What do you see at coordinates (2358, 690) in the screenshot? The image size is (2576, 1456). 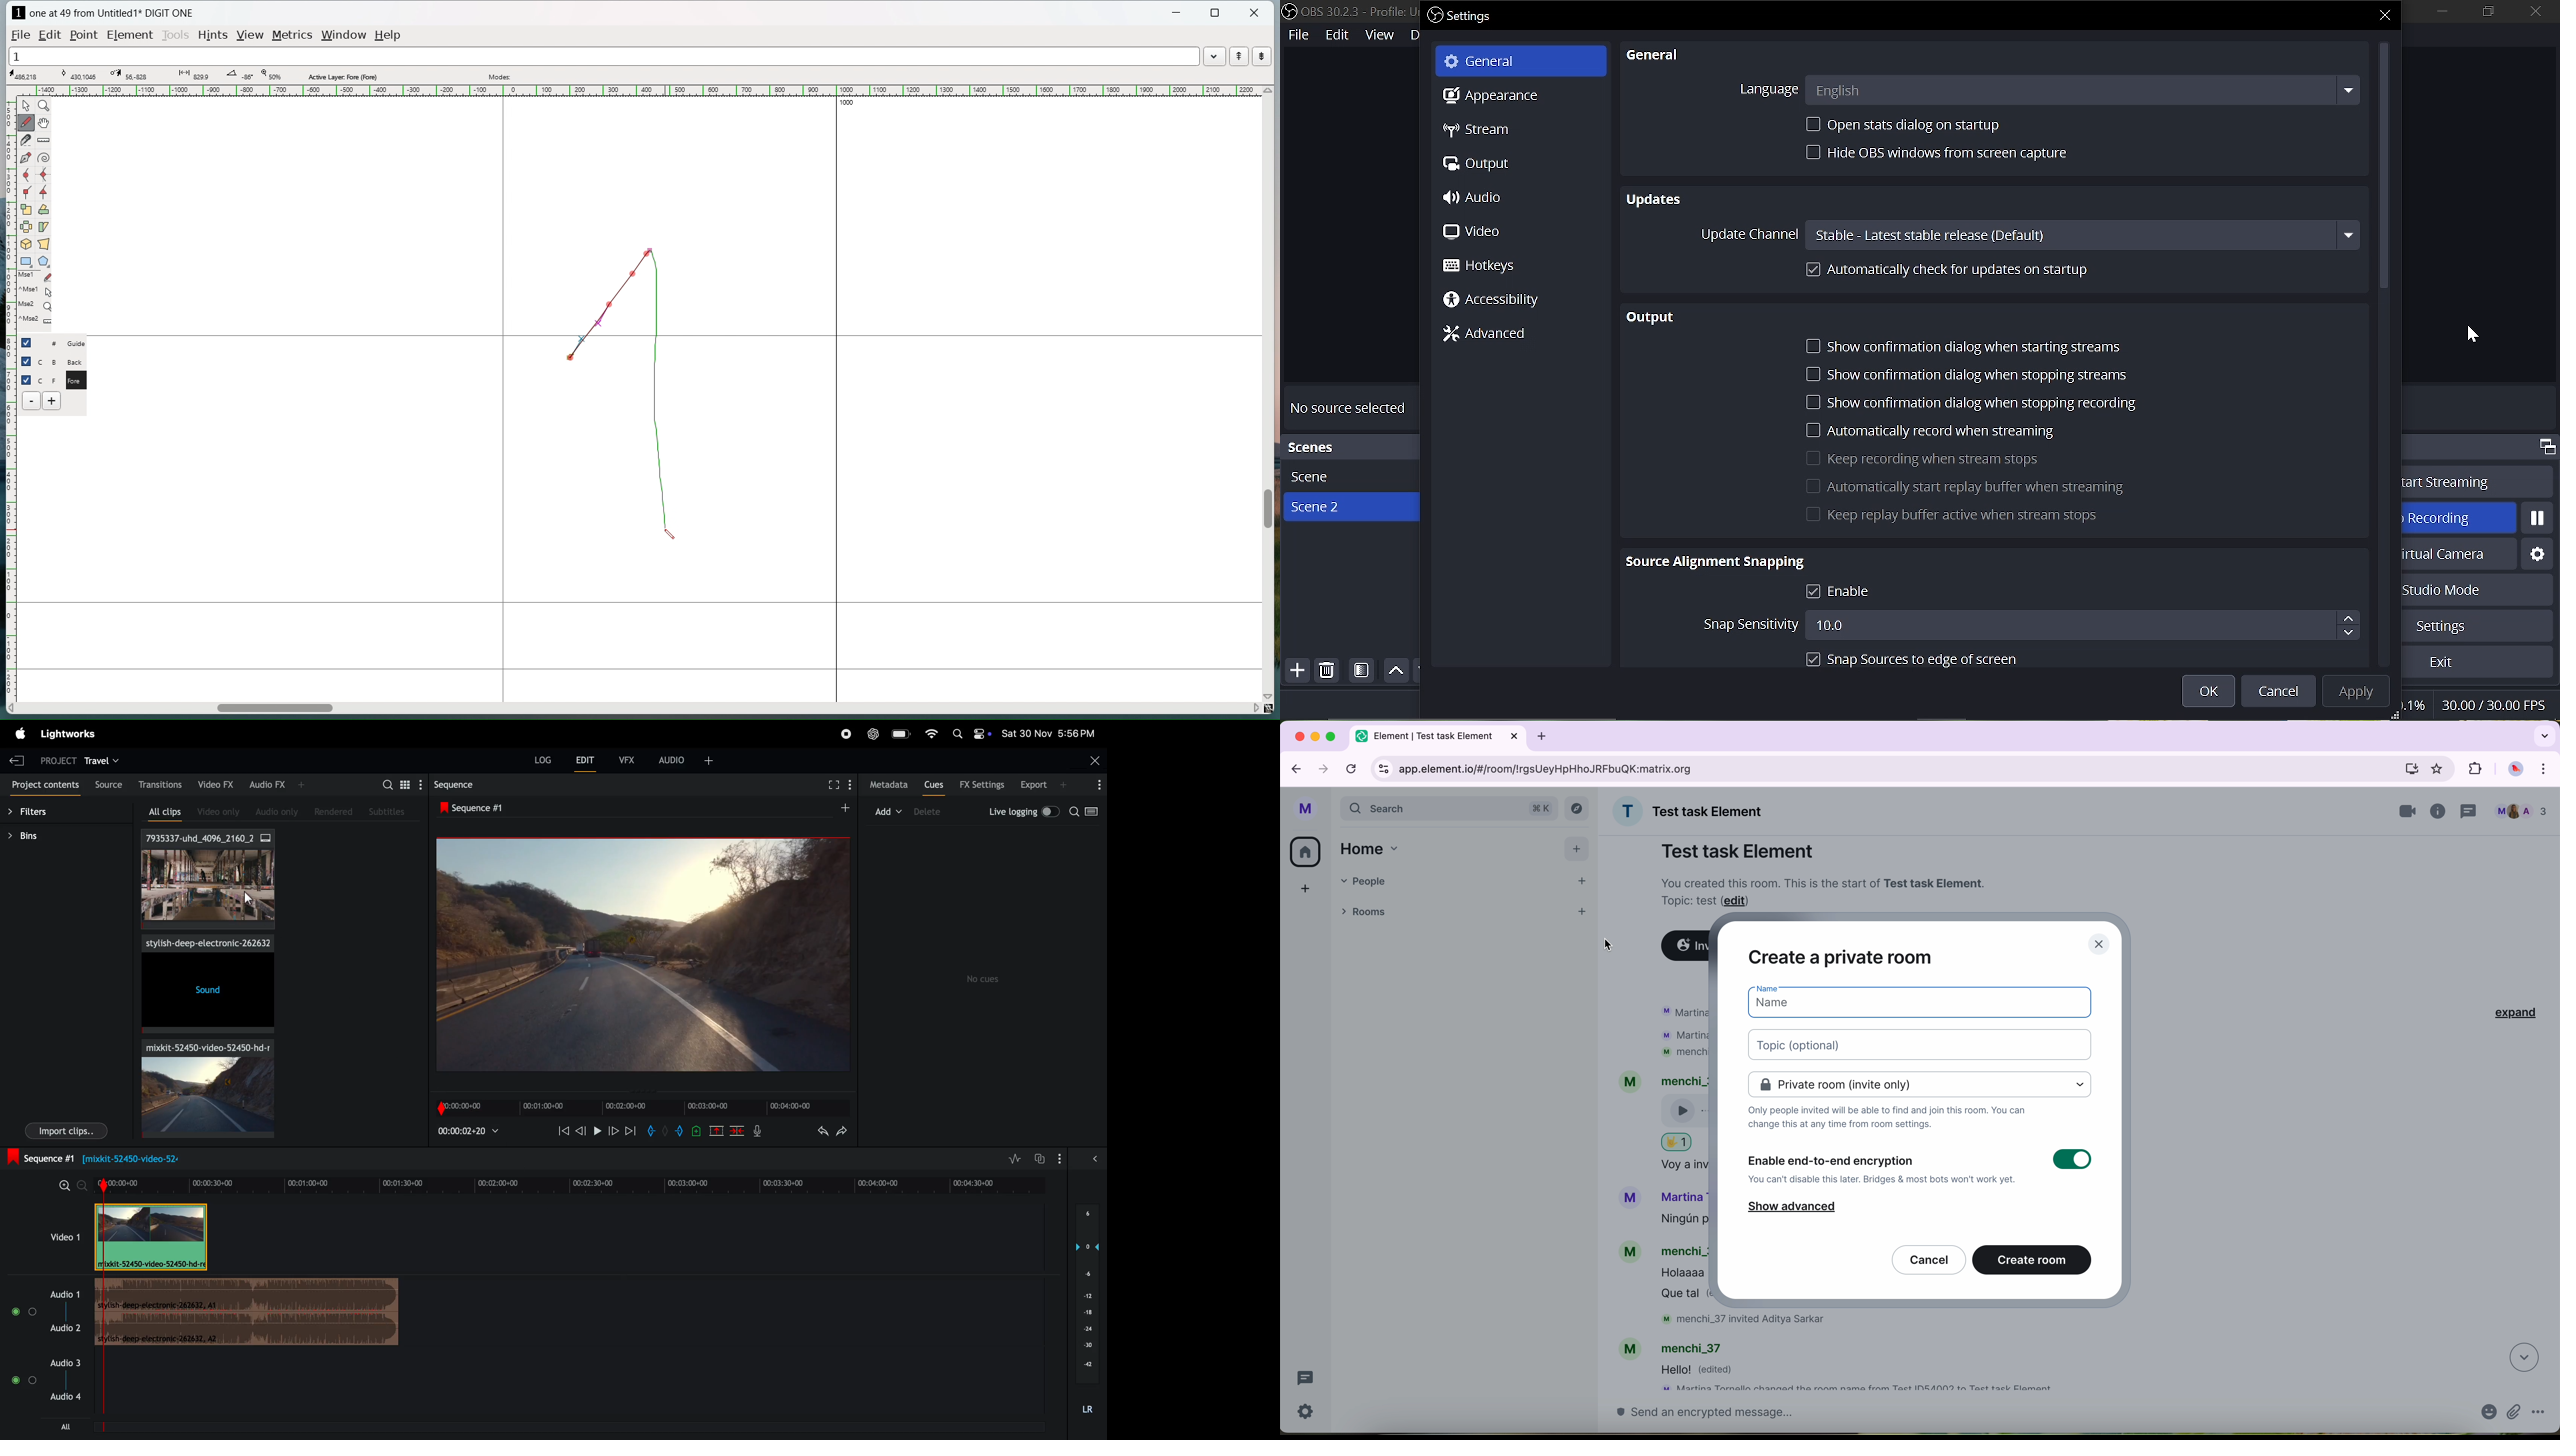 I see `apply` at bounding box center [2358, 690].